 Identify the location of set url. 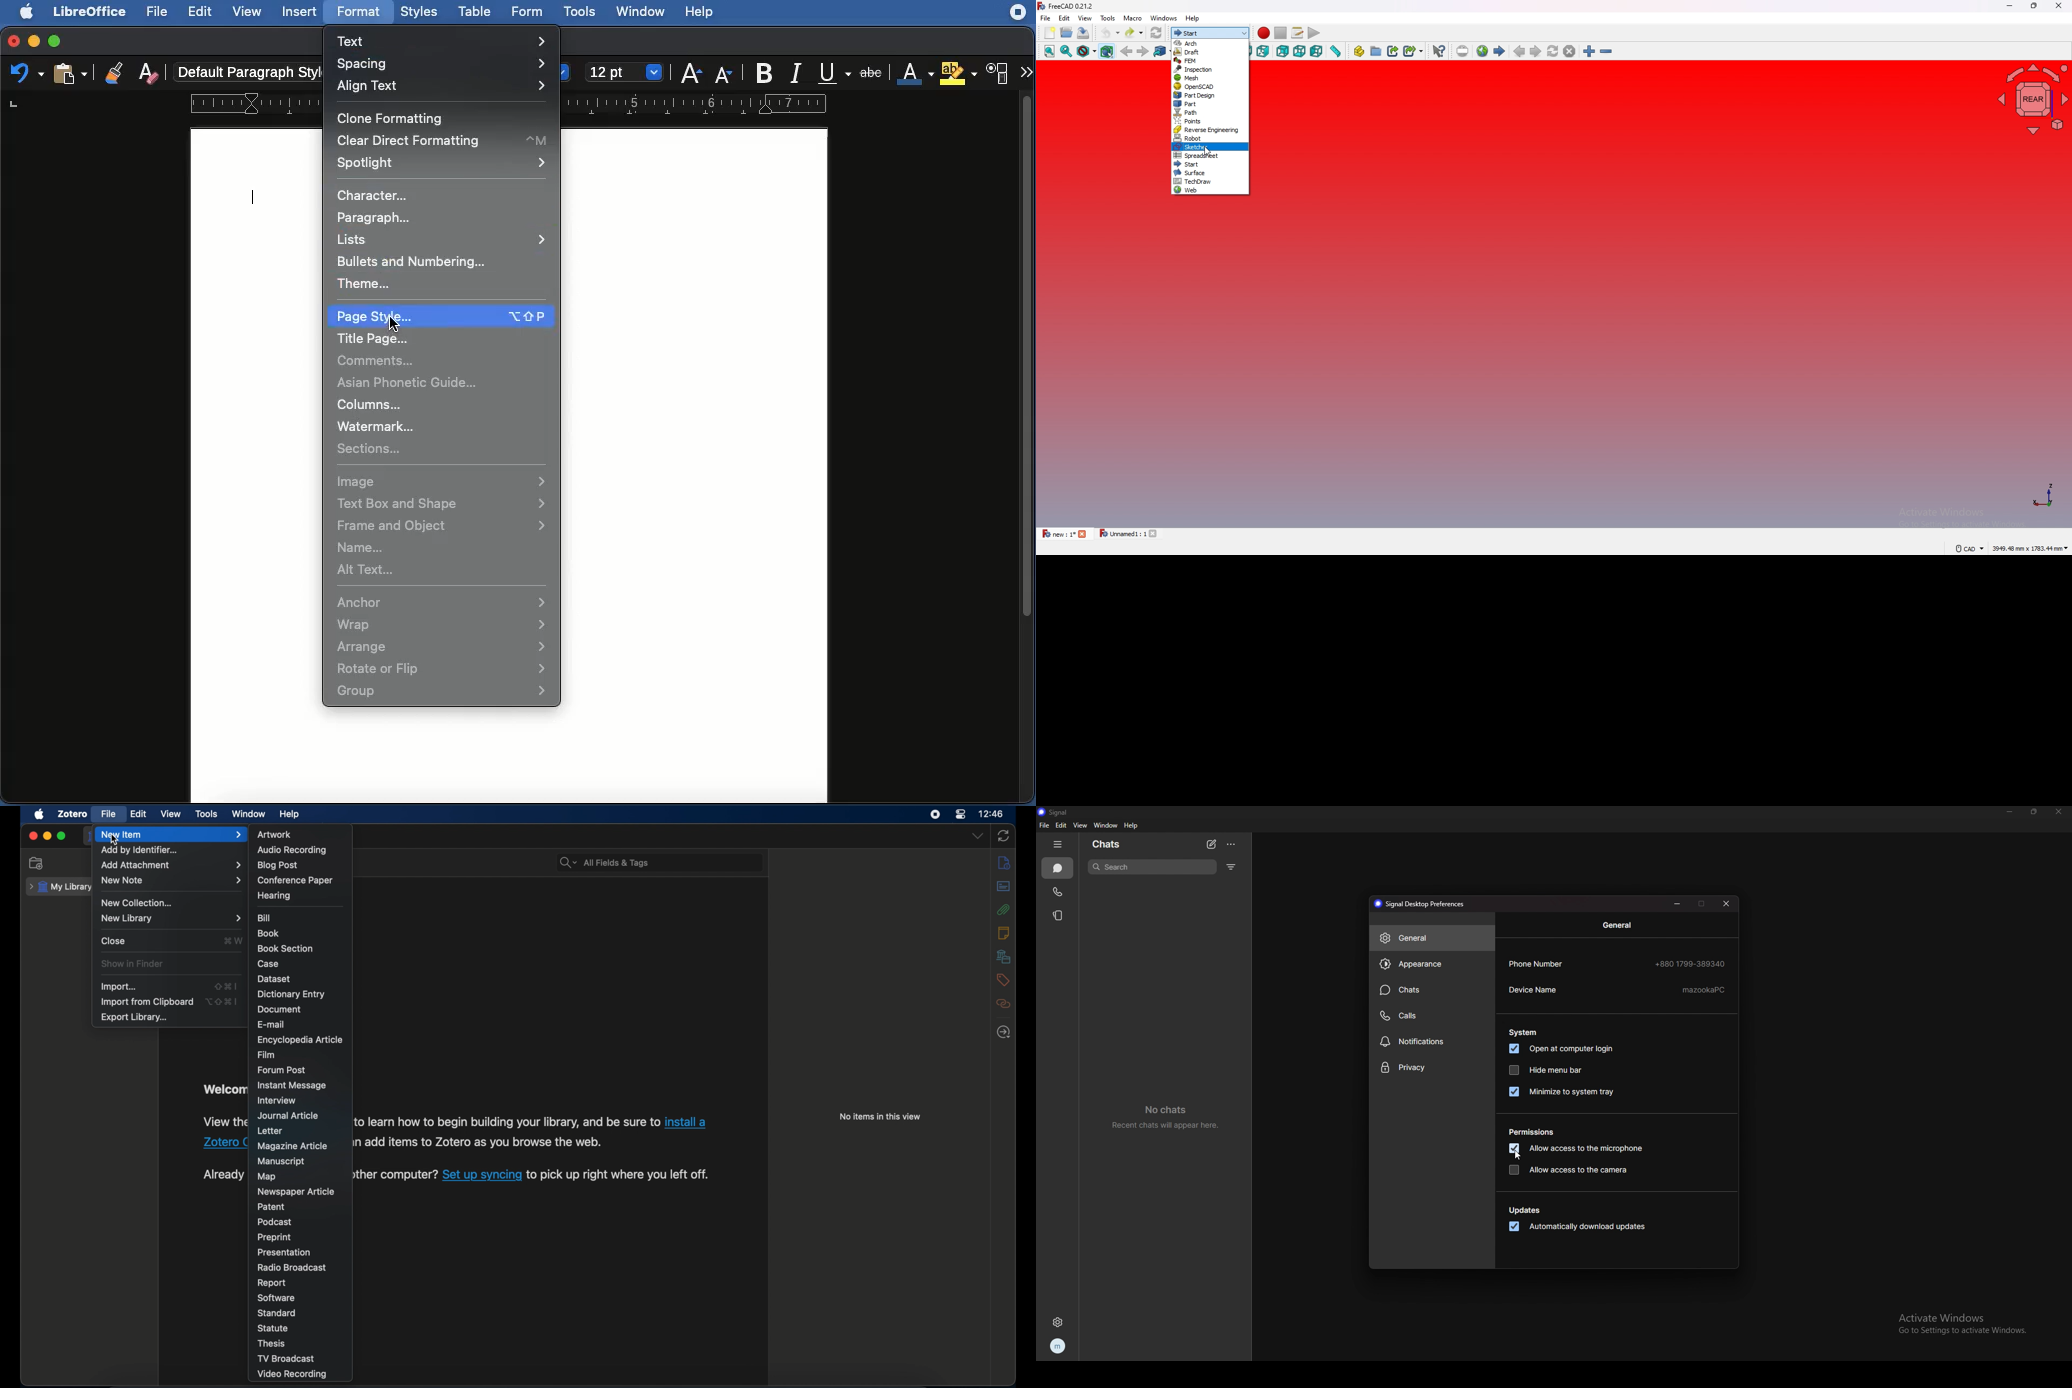
(1463, 51).